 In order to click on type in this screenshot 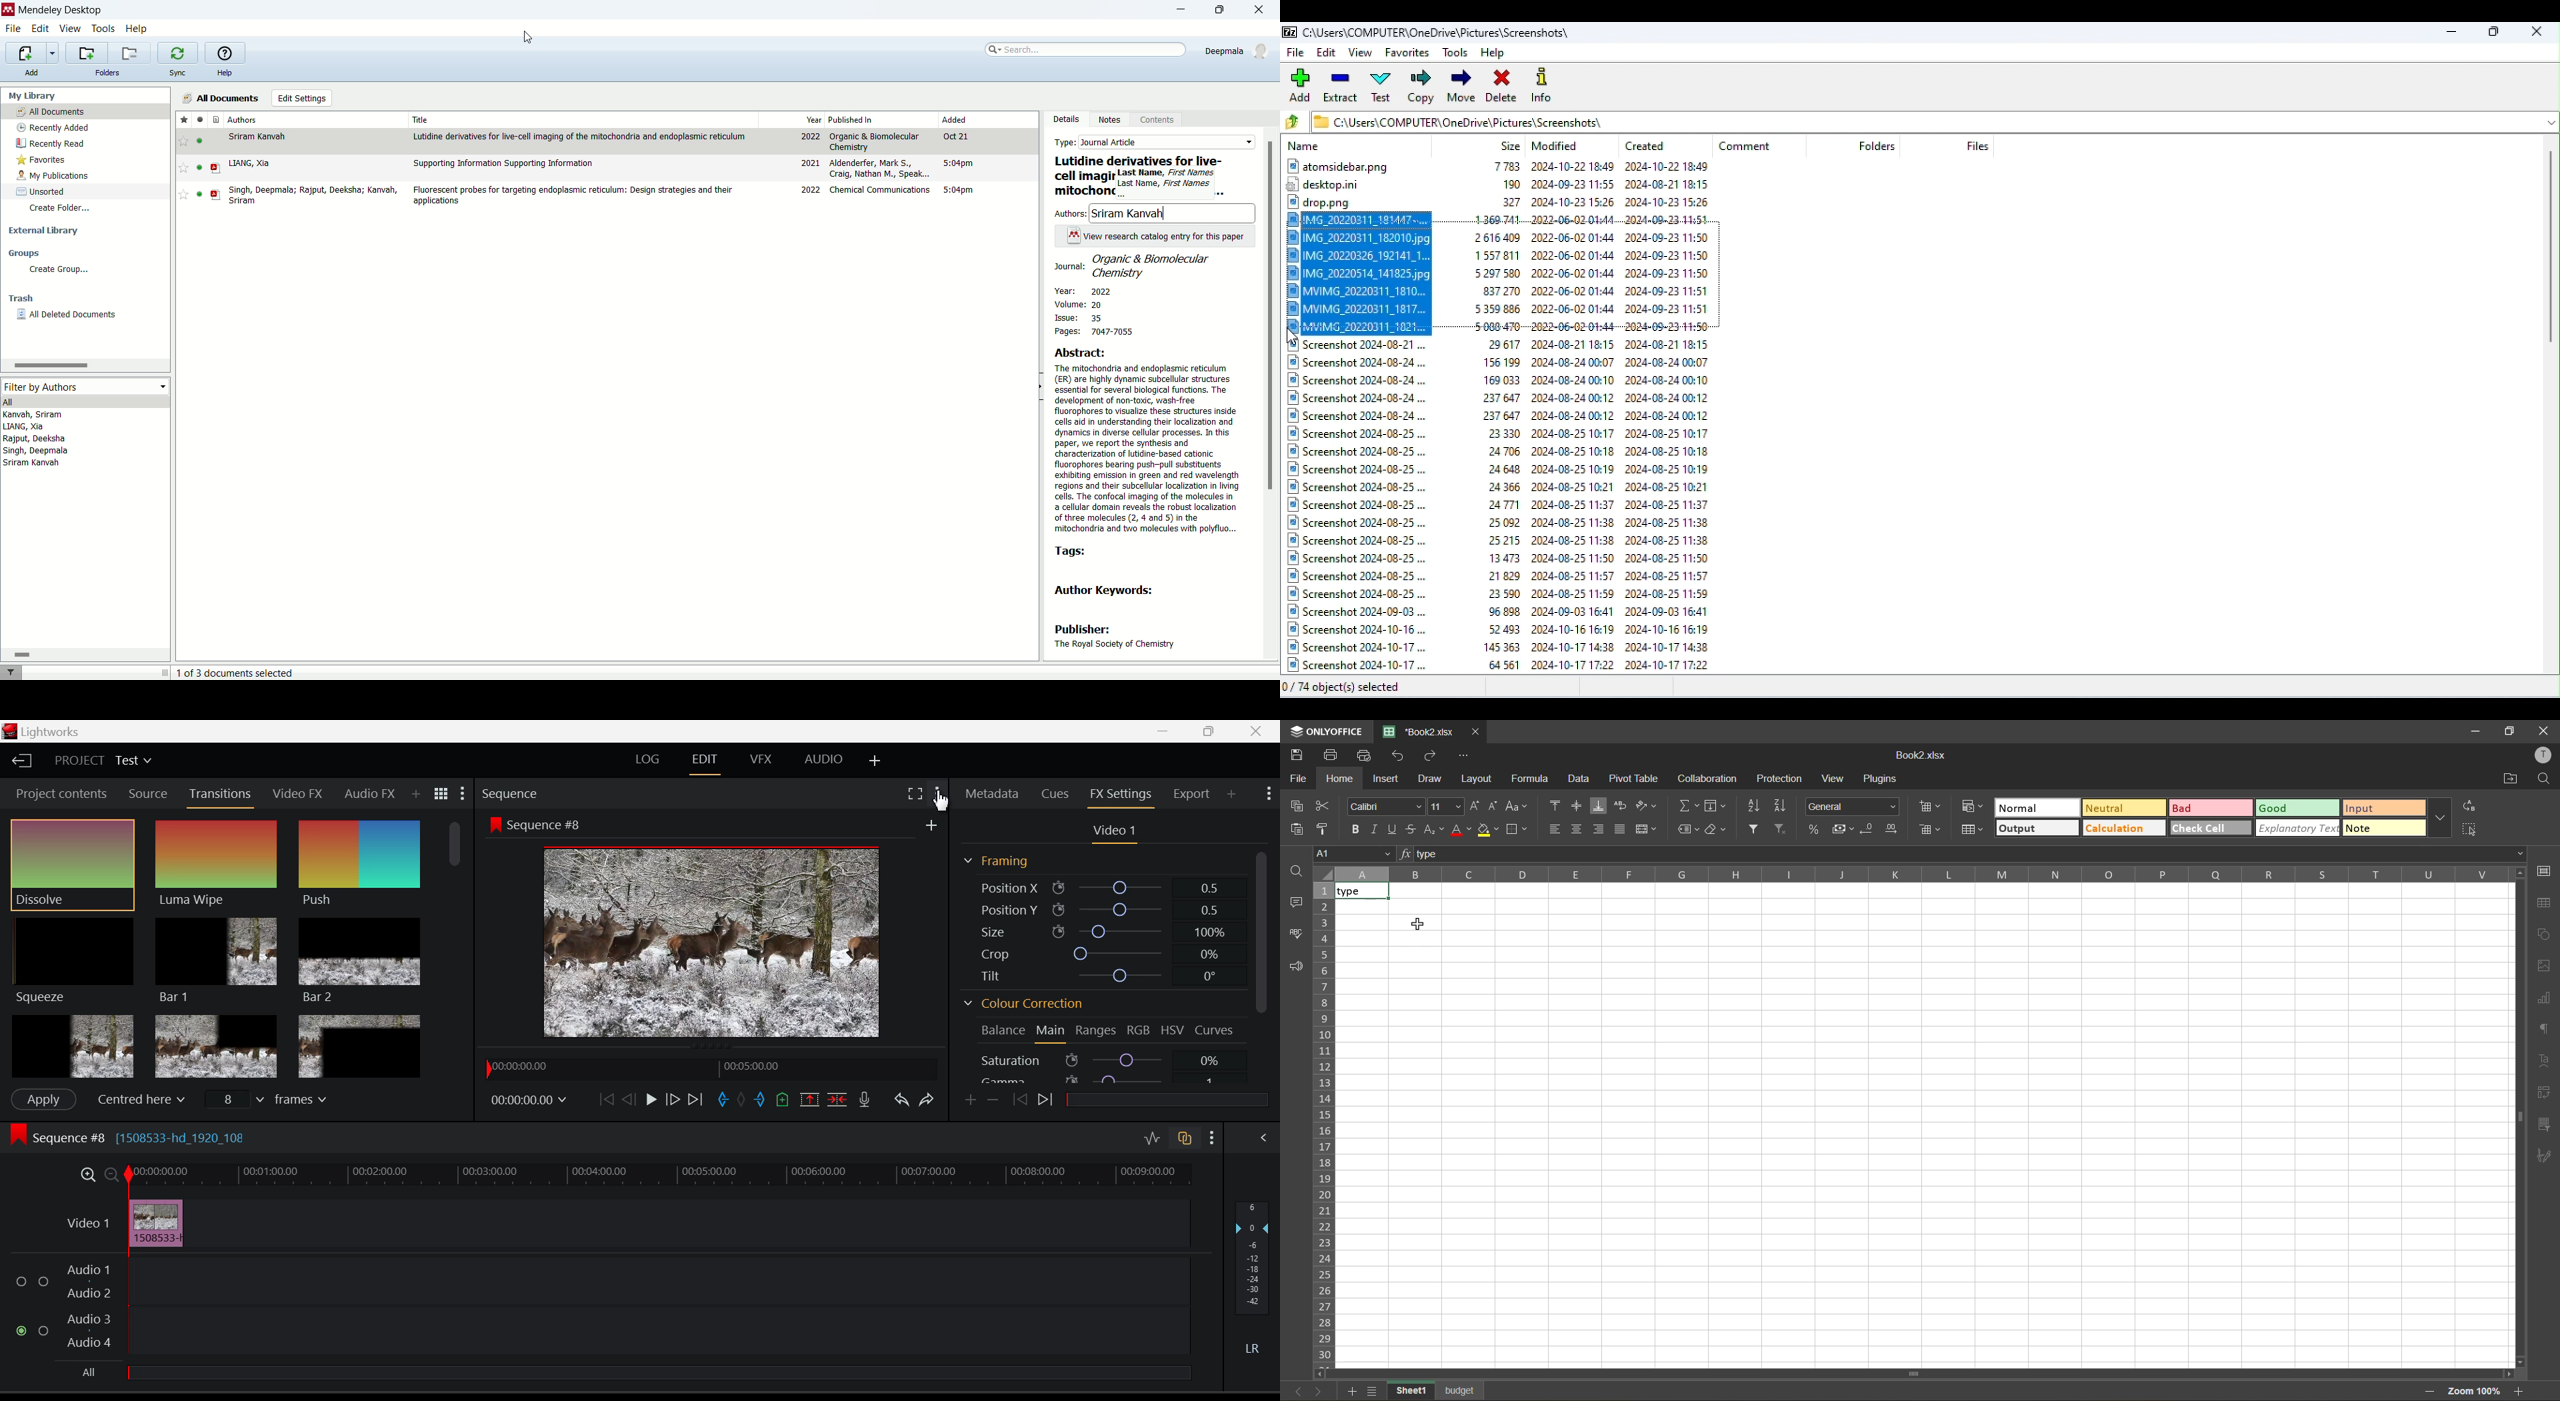, I will do `click(1067, 142)`.